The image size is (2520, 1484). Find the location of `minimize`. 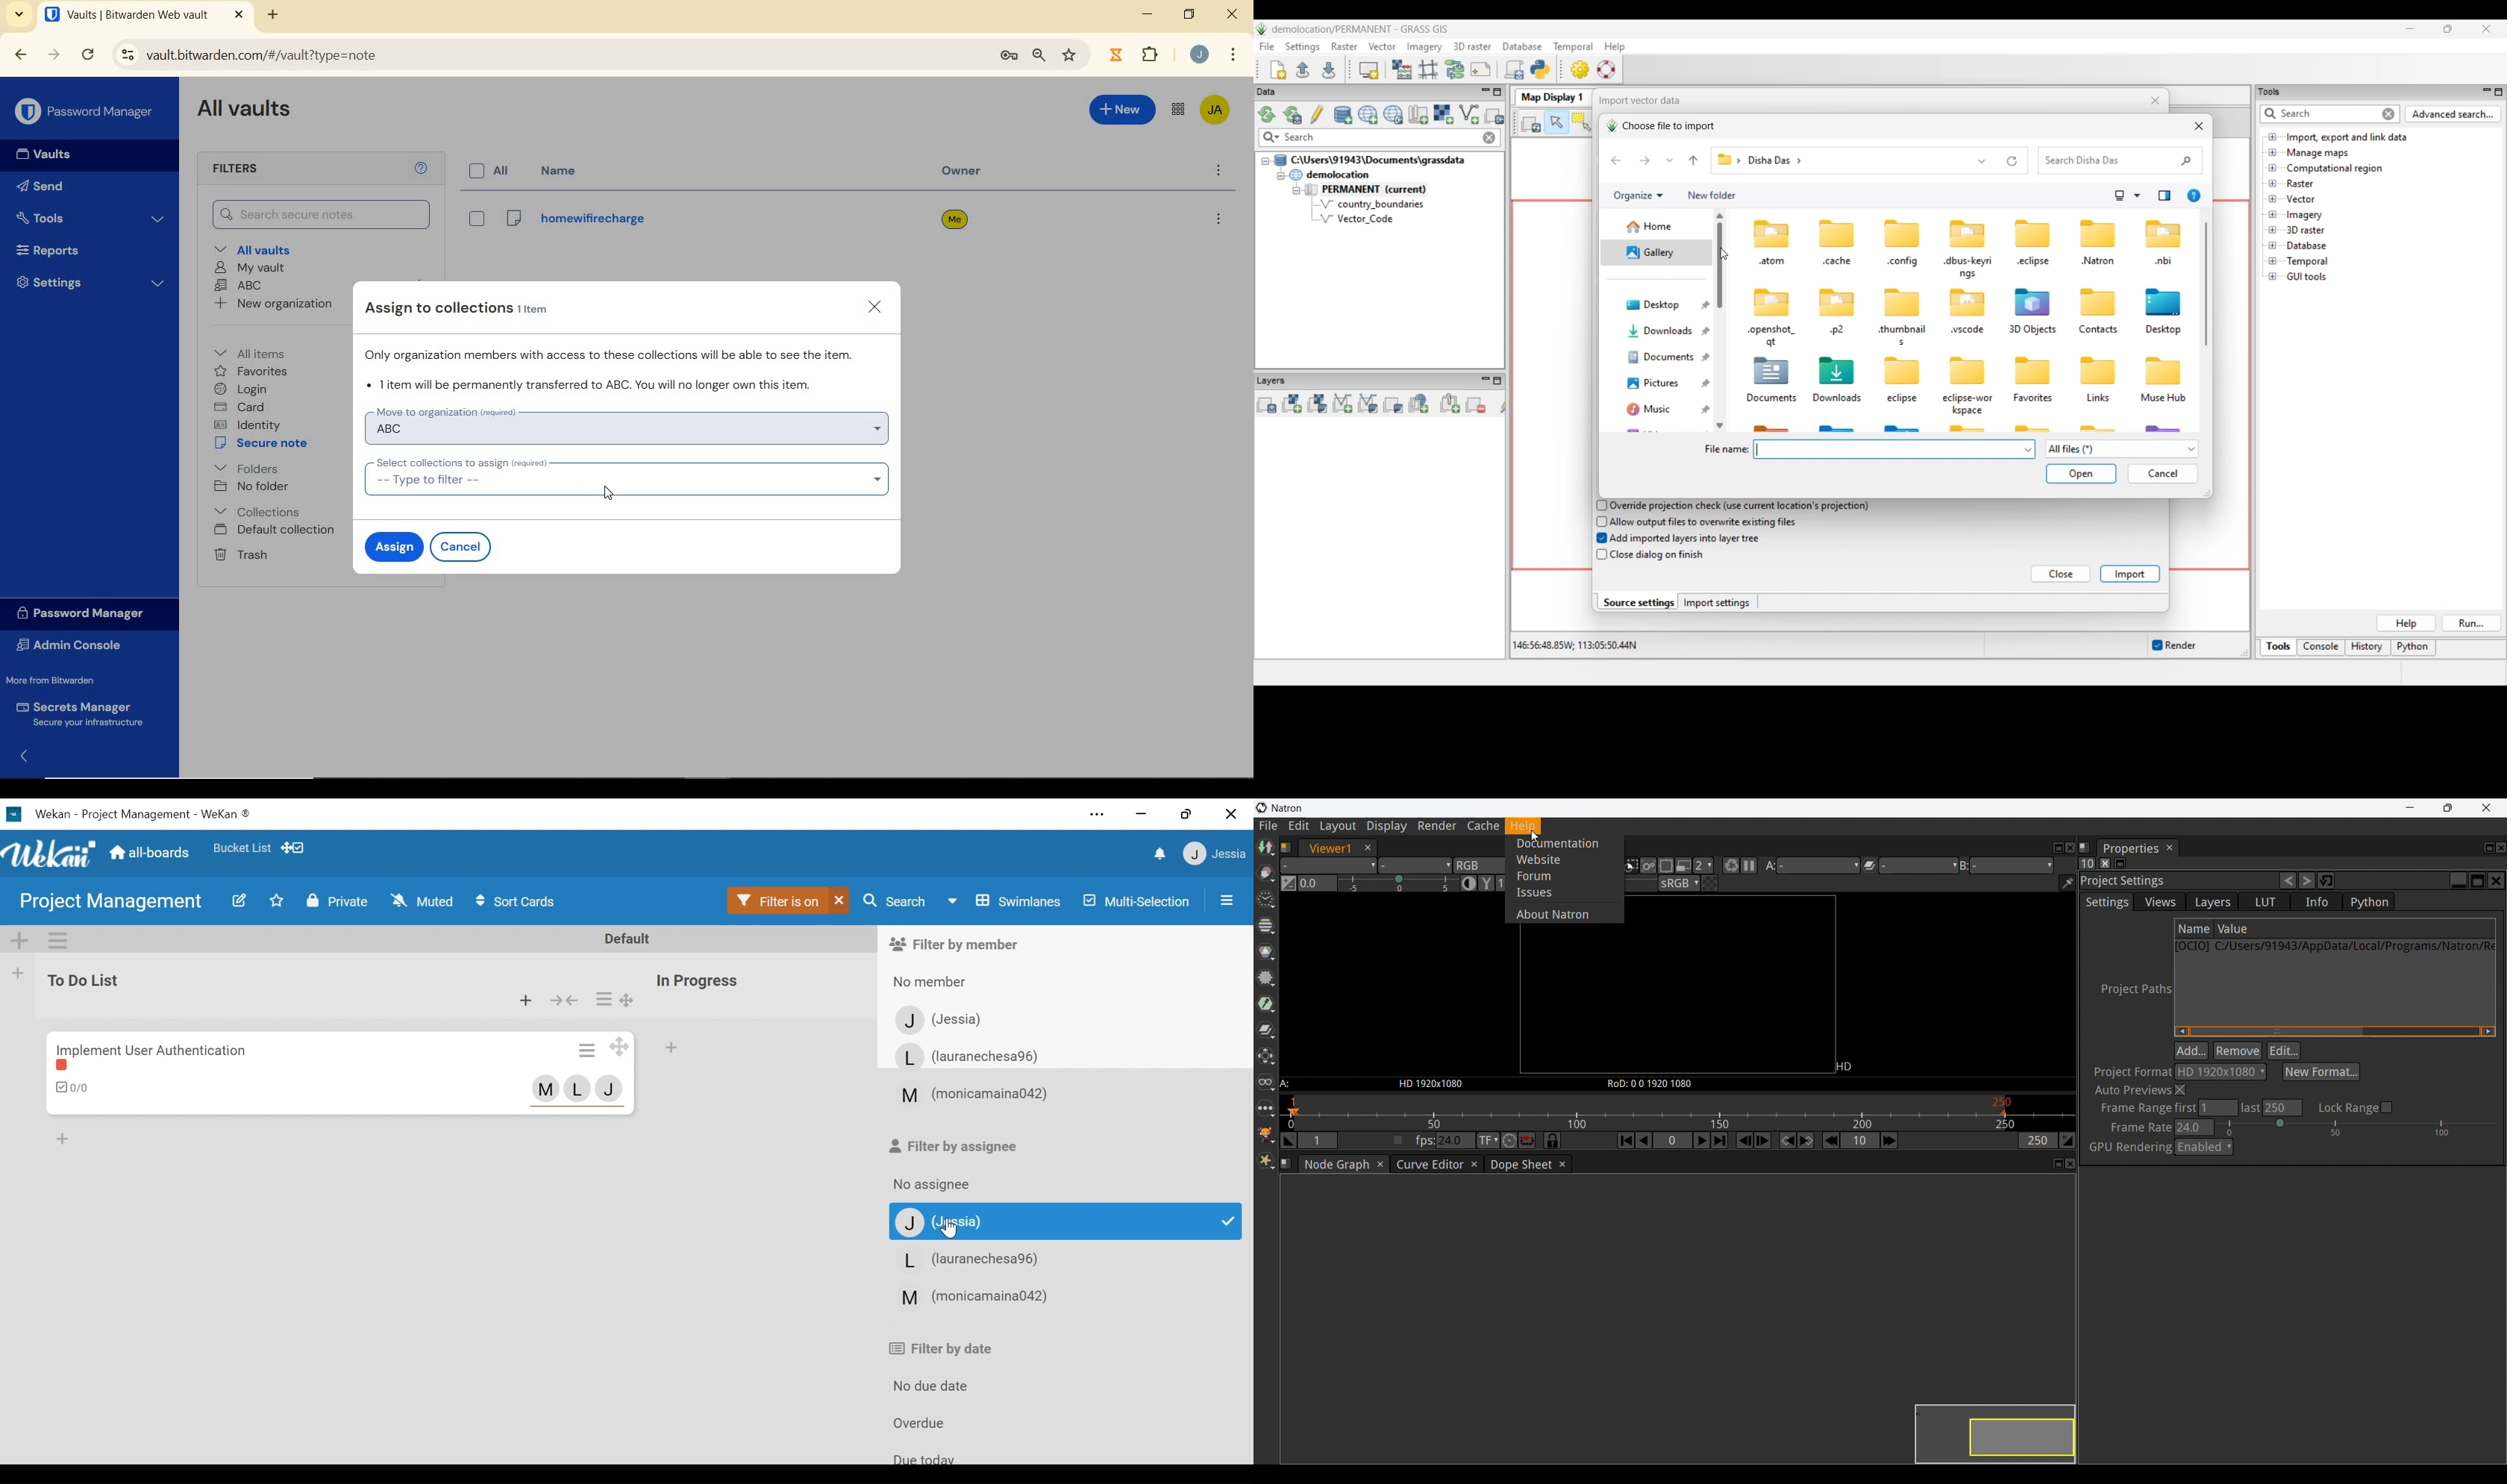

minimize is located at coordinates (1148, 13).